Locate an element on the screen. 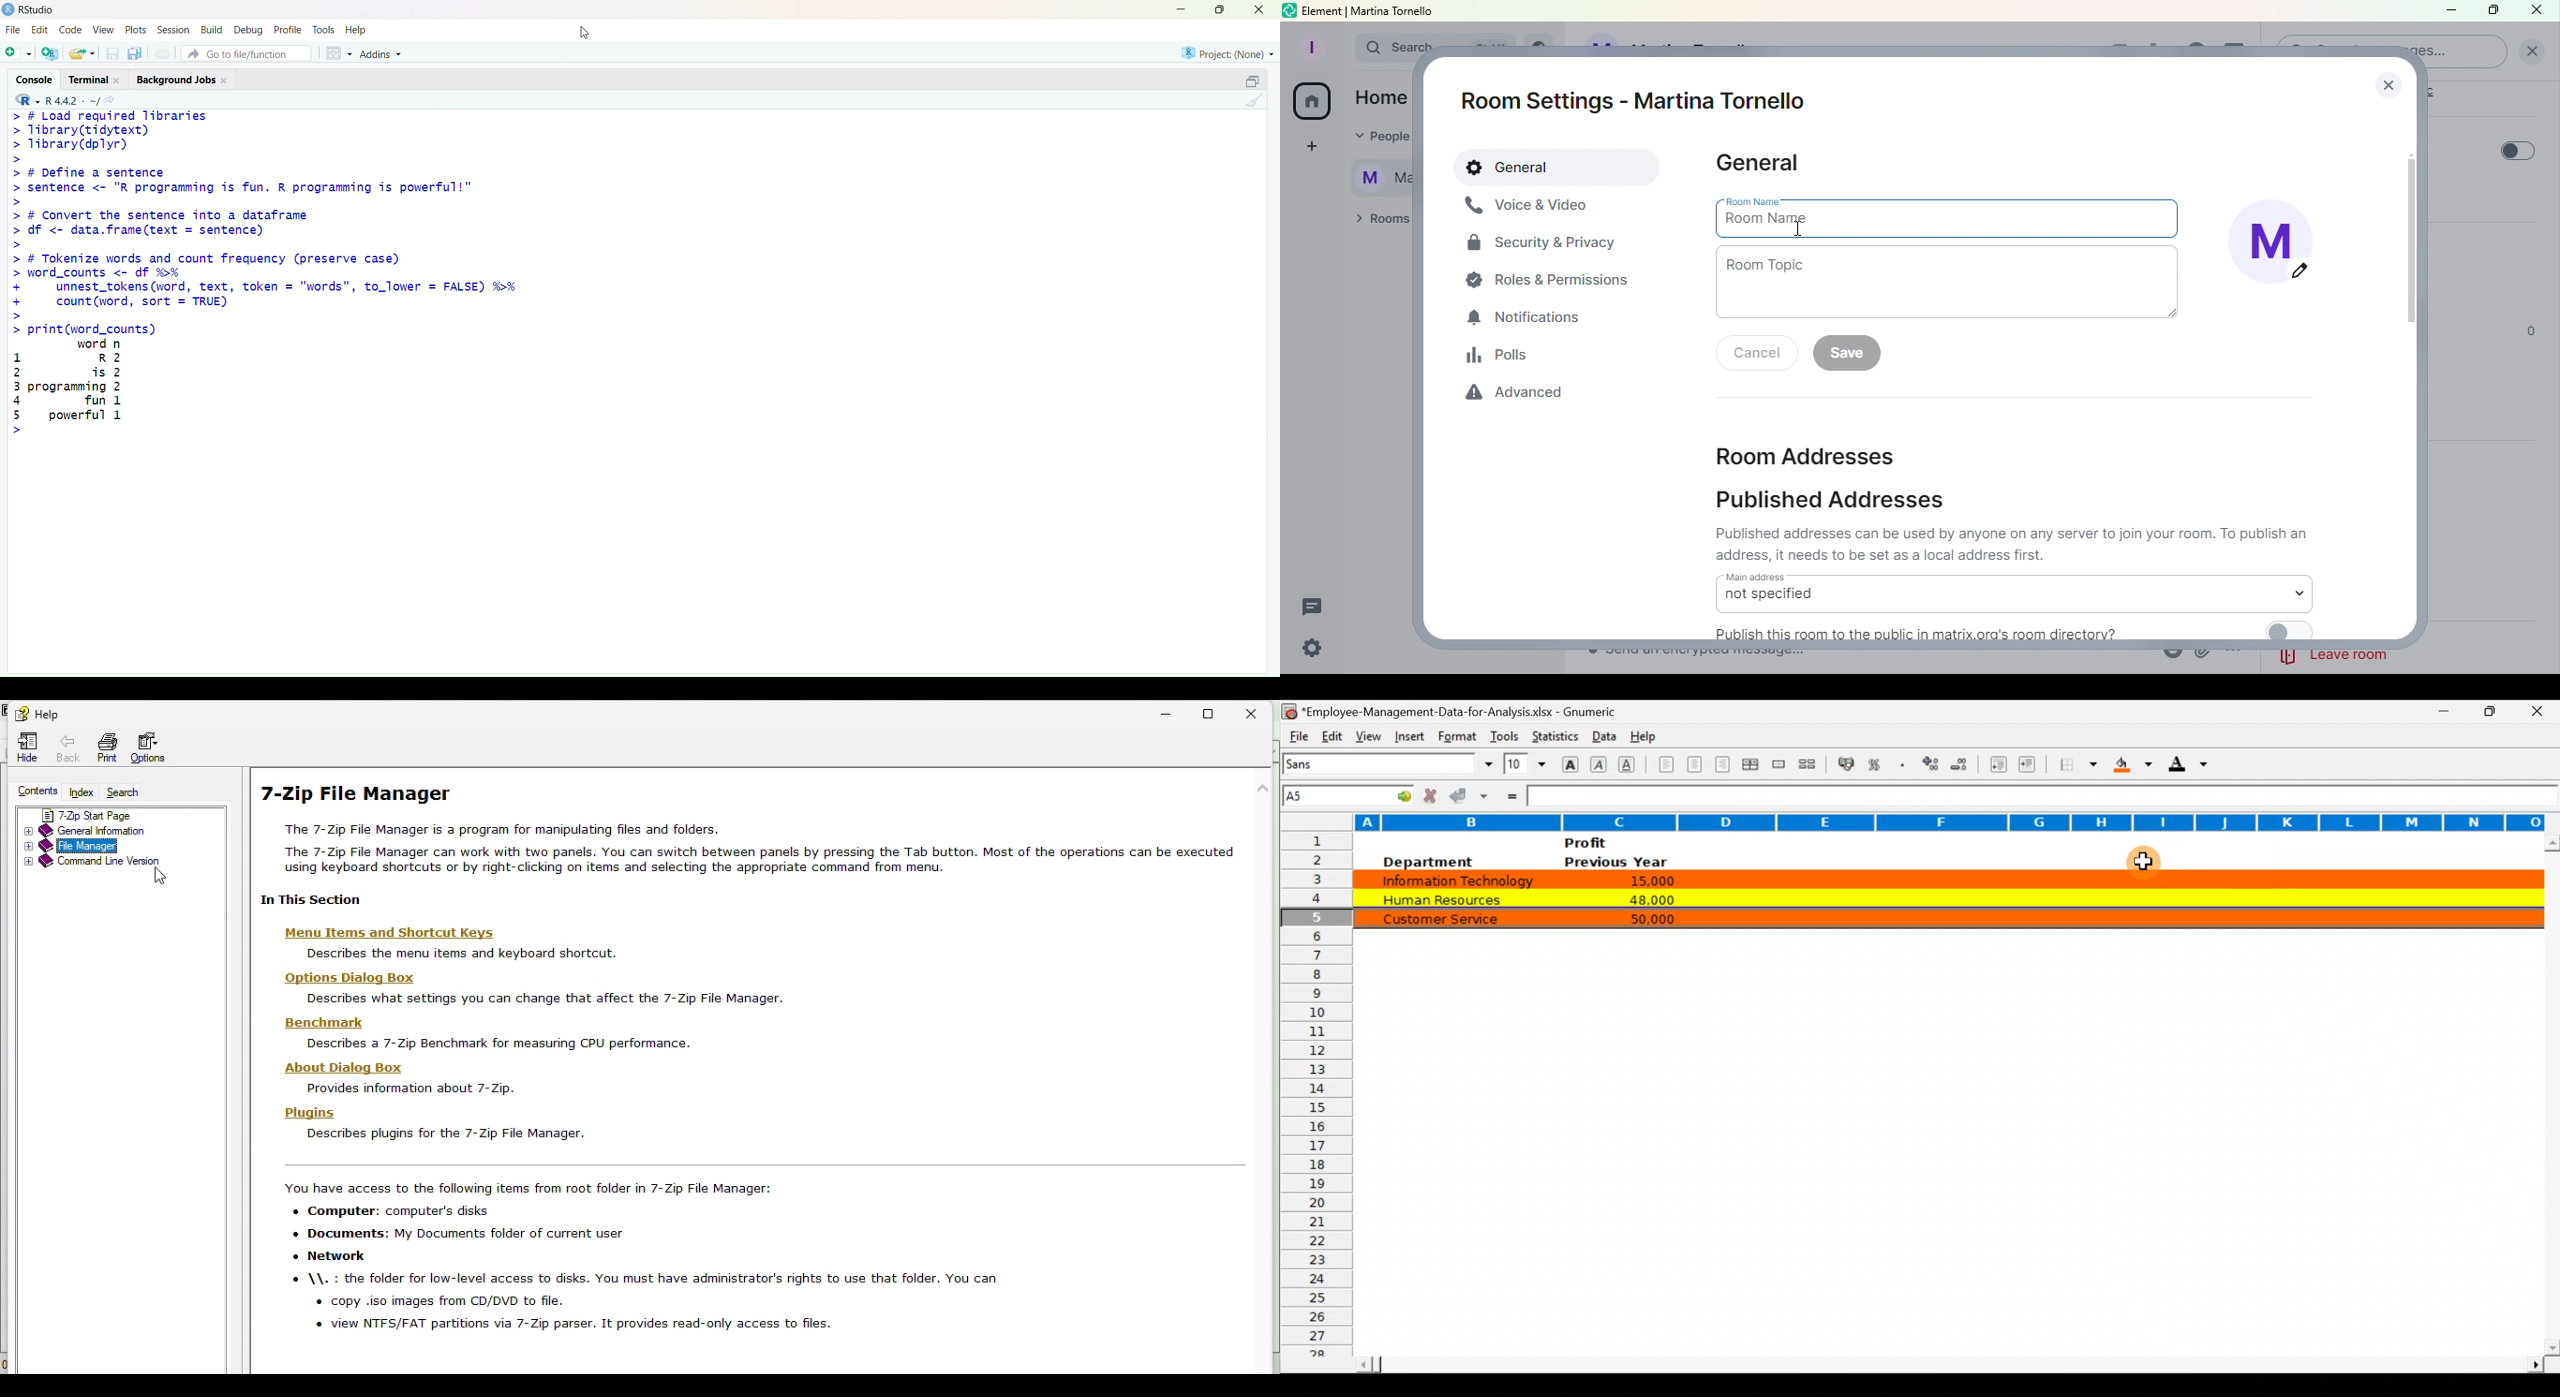 Image resolution: width=2576 pixels, height=1400 pixels. > # Load required libraries
Tibrary(tidytext) I
Tibrary(dplyr)
# Define a sentence
sentence <- "R programming is fun. R programming is powerful!"
# Convert the sentence into a dataframe
df <- data.frame(text = sentence)
# Tokenize words and count frequency (preserve case)
word_counts <- df %>%
unnest_tokens (word, text, token = "words", to_lower = FALSE) %>%
count (word, sort = TRUE) is located at coordinates (305, 215).